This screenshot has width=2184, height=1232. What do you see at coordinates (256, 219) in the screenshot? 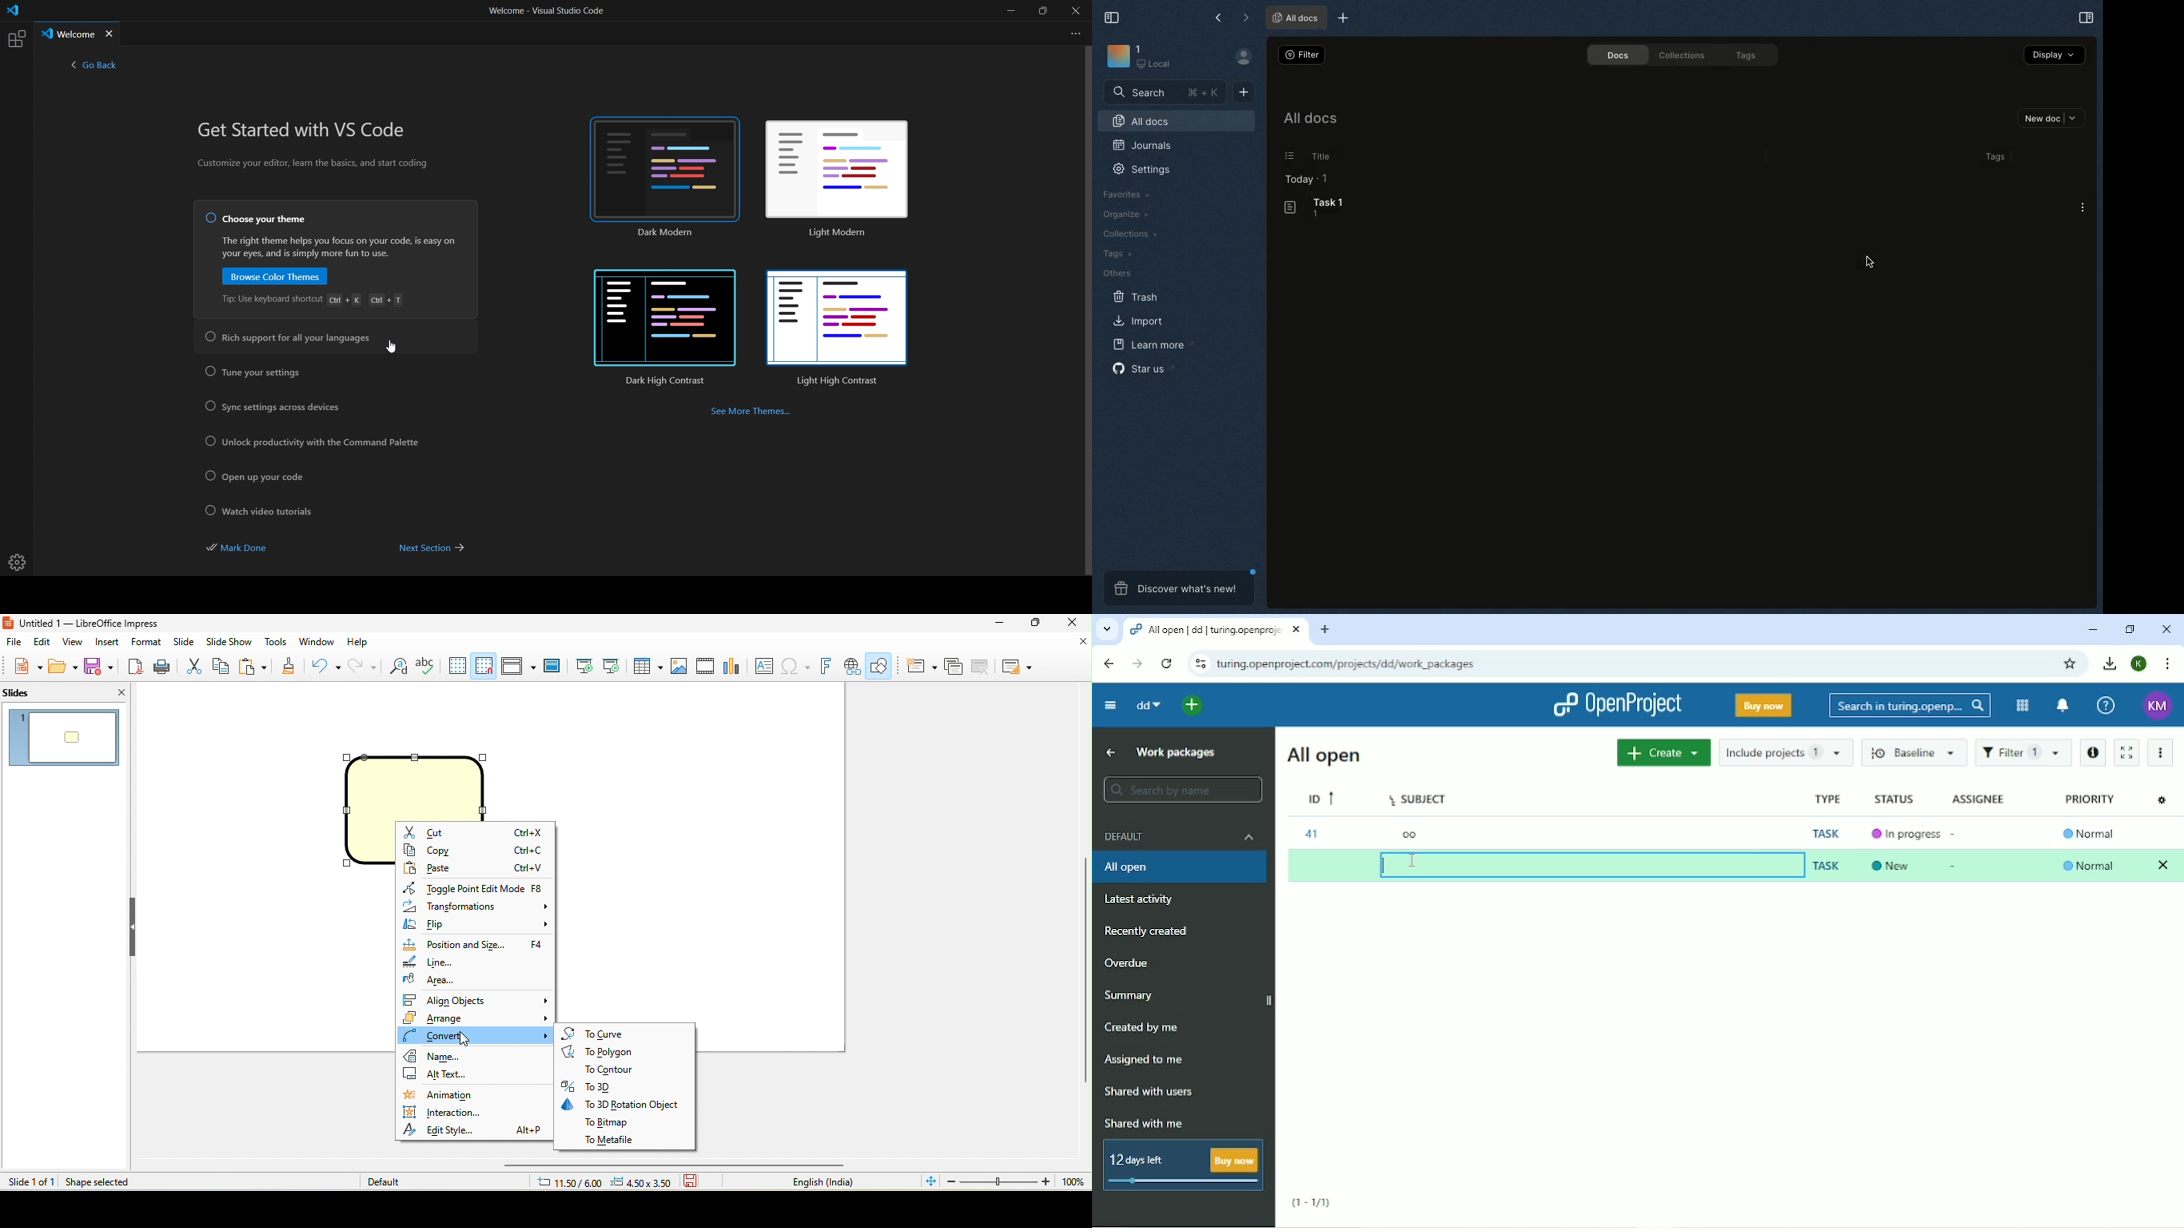
I see `choose your theme` at bounding box center [256, 219].